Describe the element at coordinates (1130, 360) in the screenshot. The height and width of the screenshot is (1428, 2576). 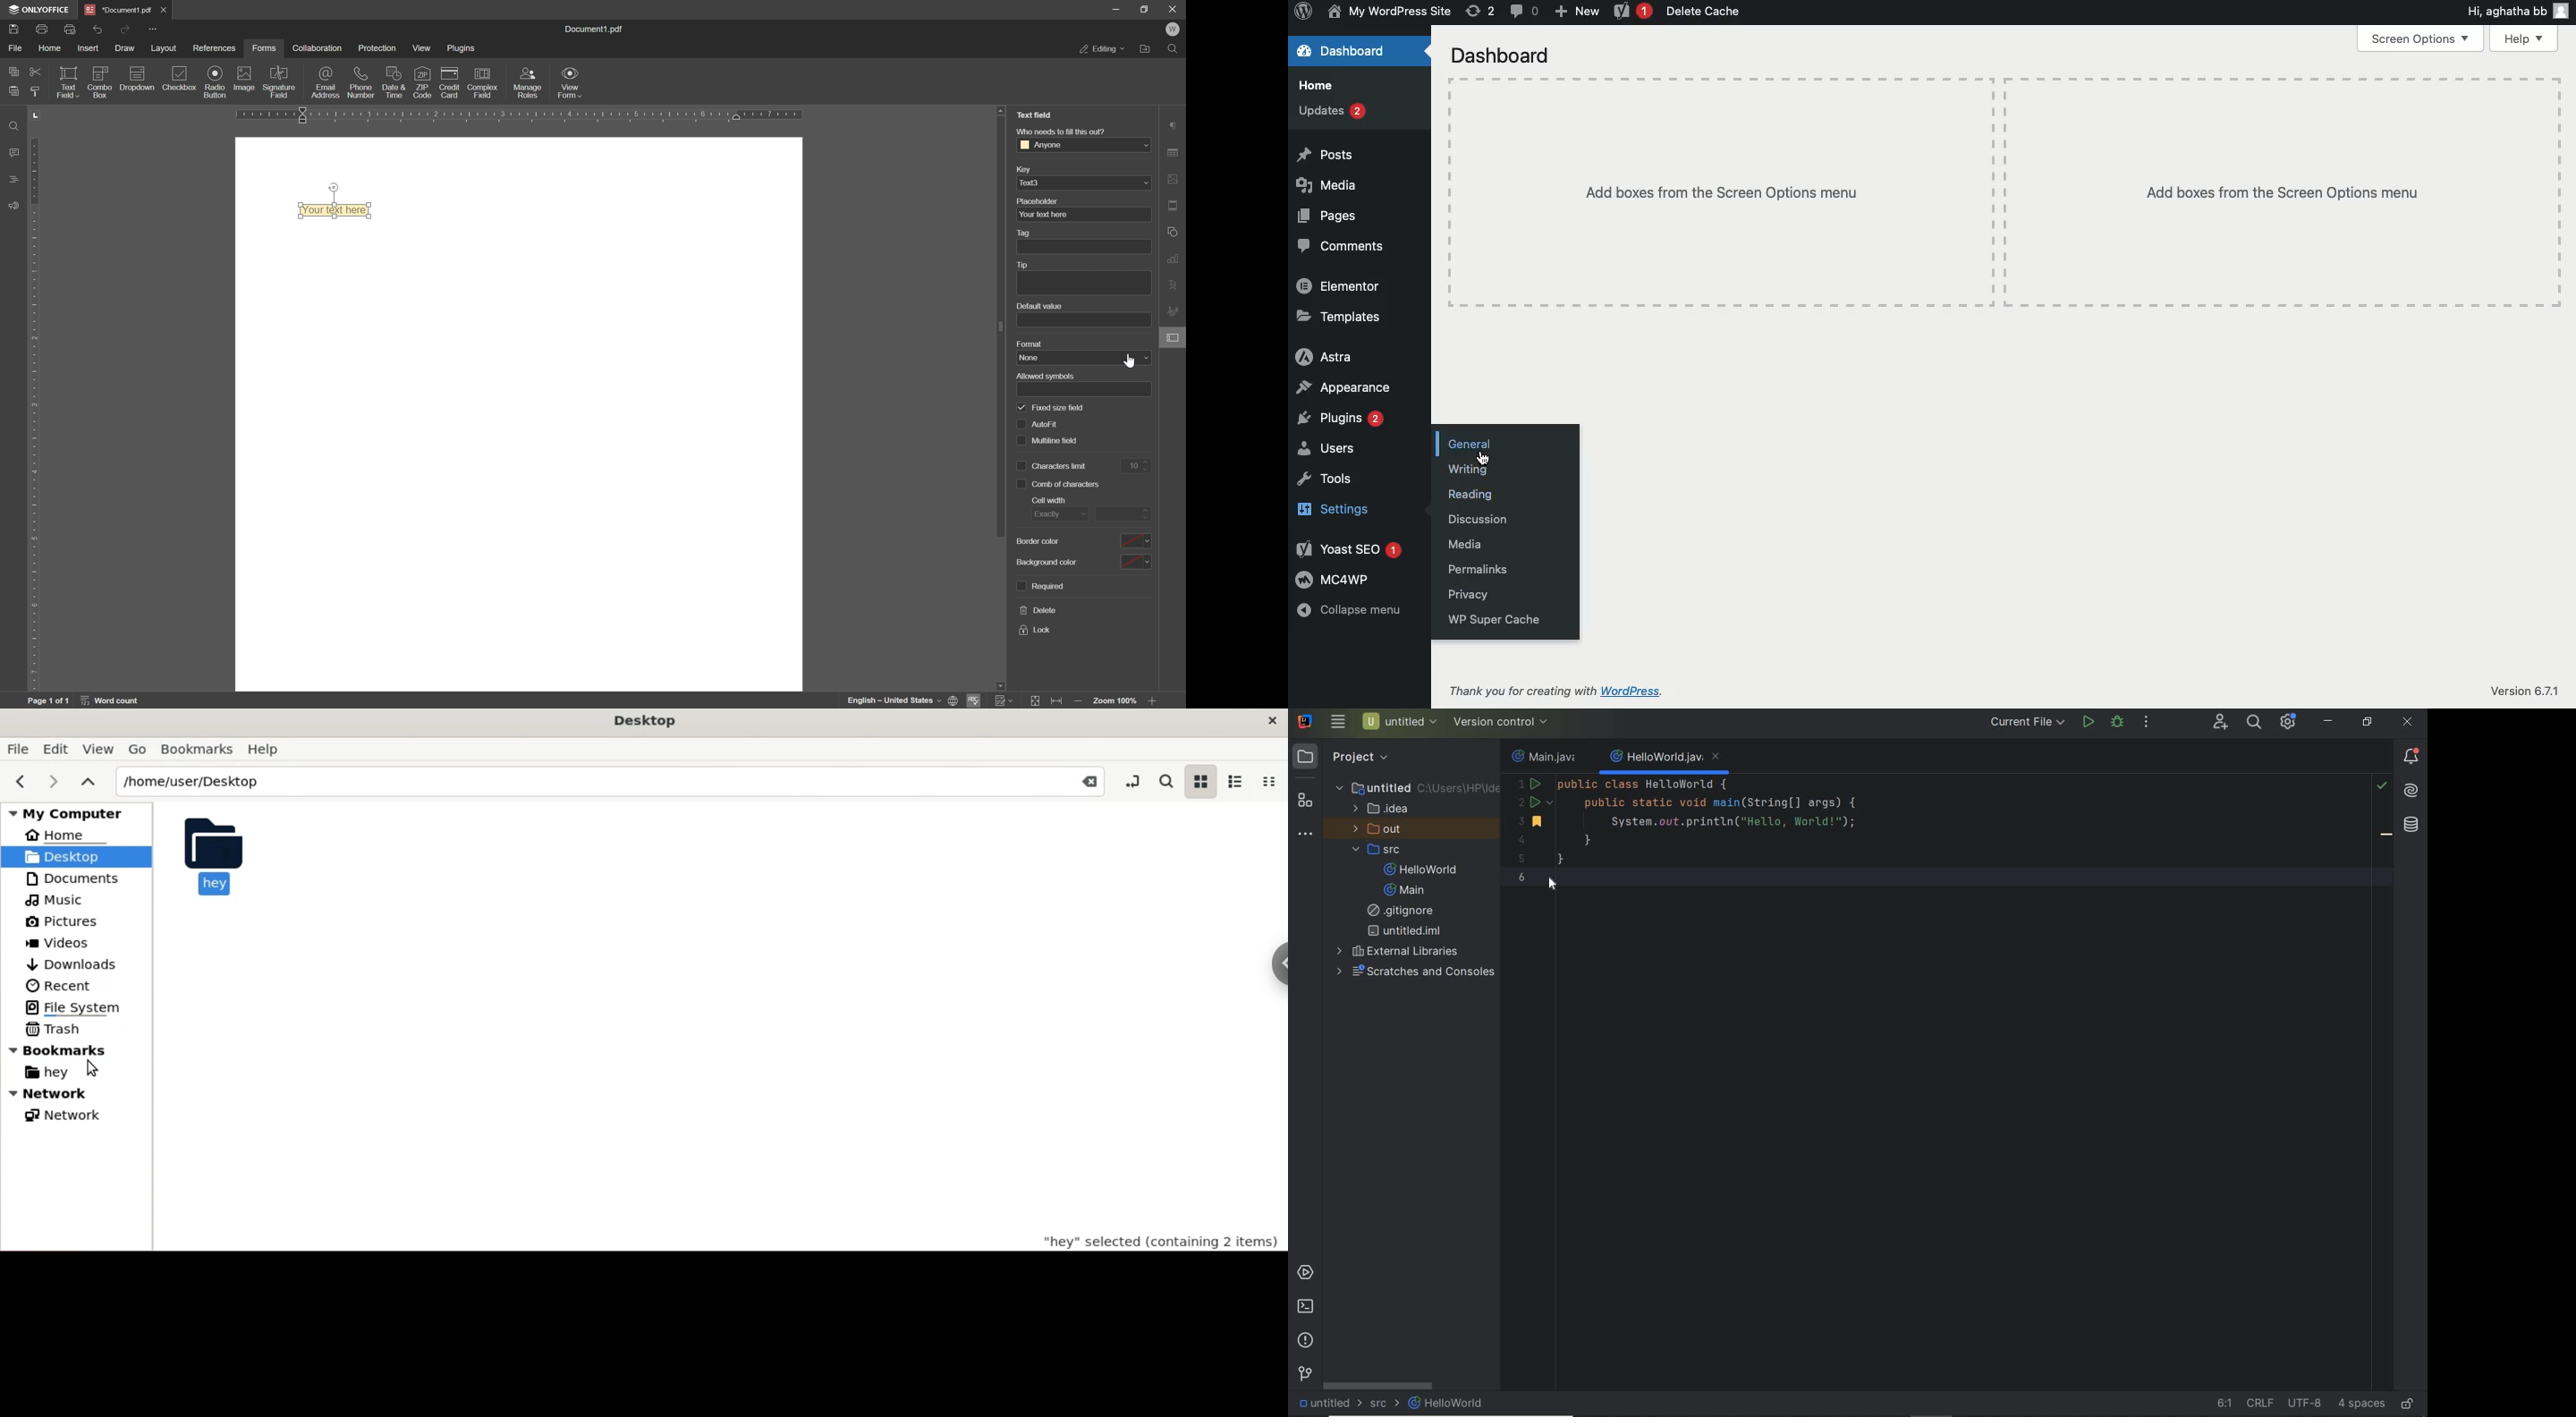
I see `cursor` at that location.